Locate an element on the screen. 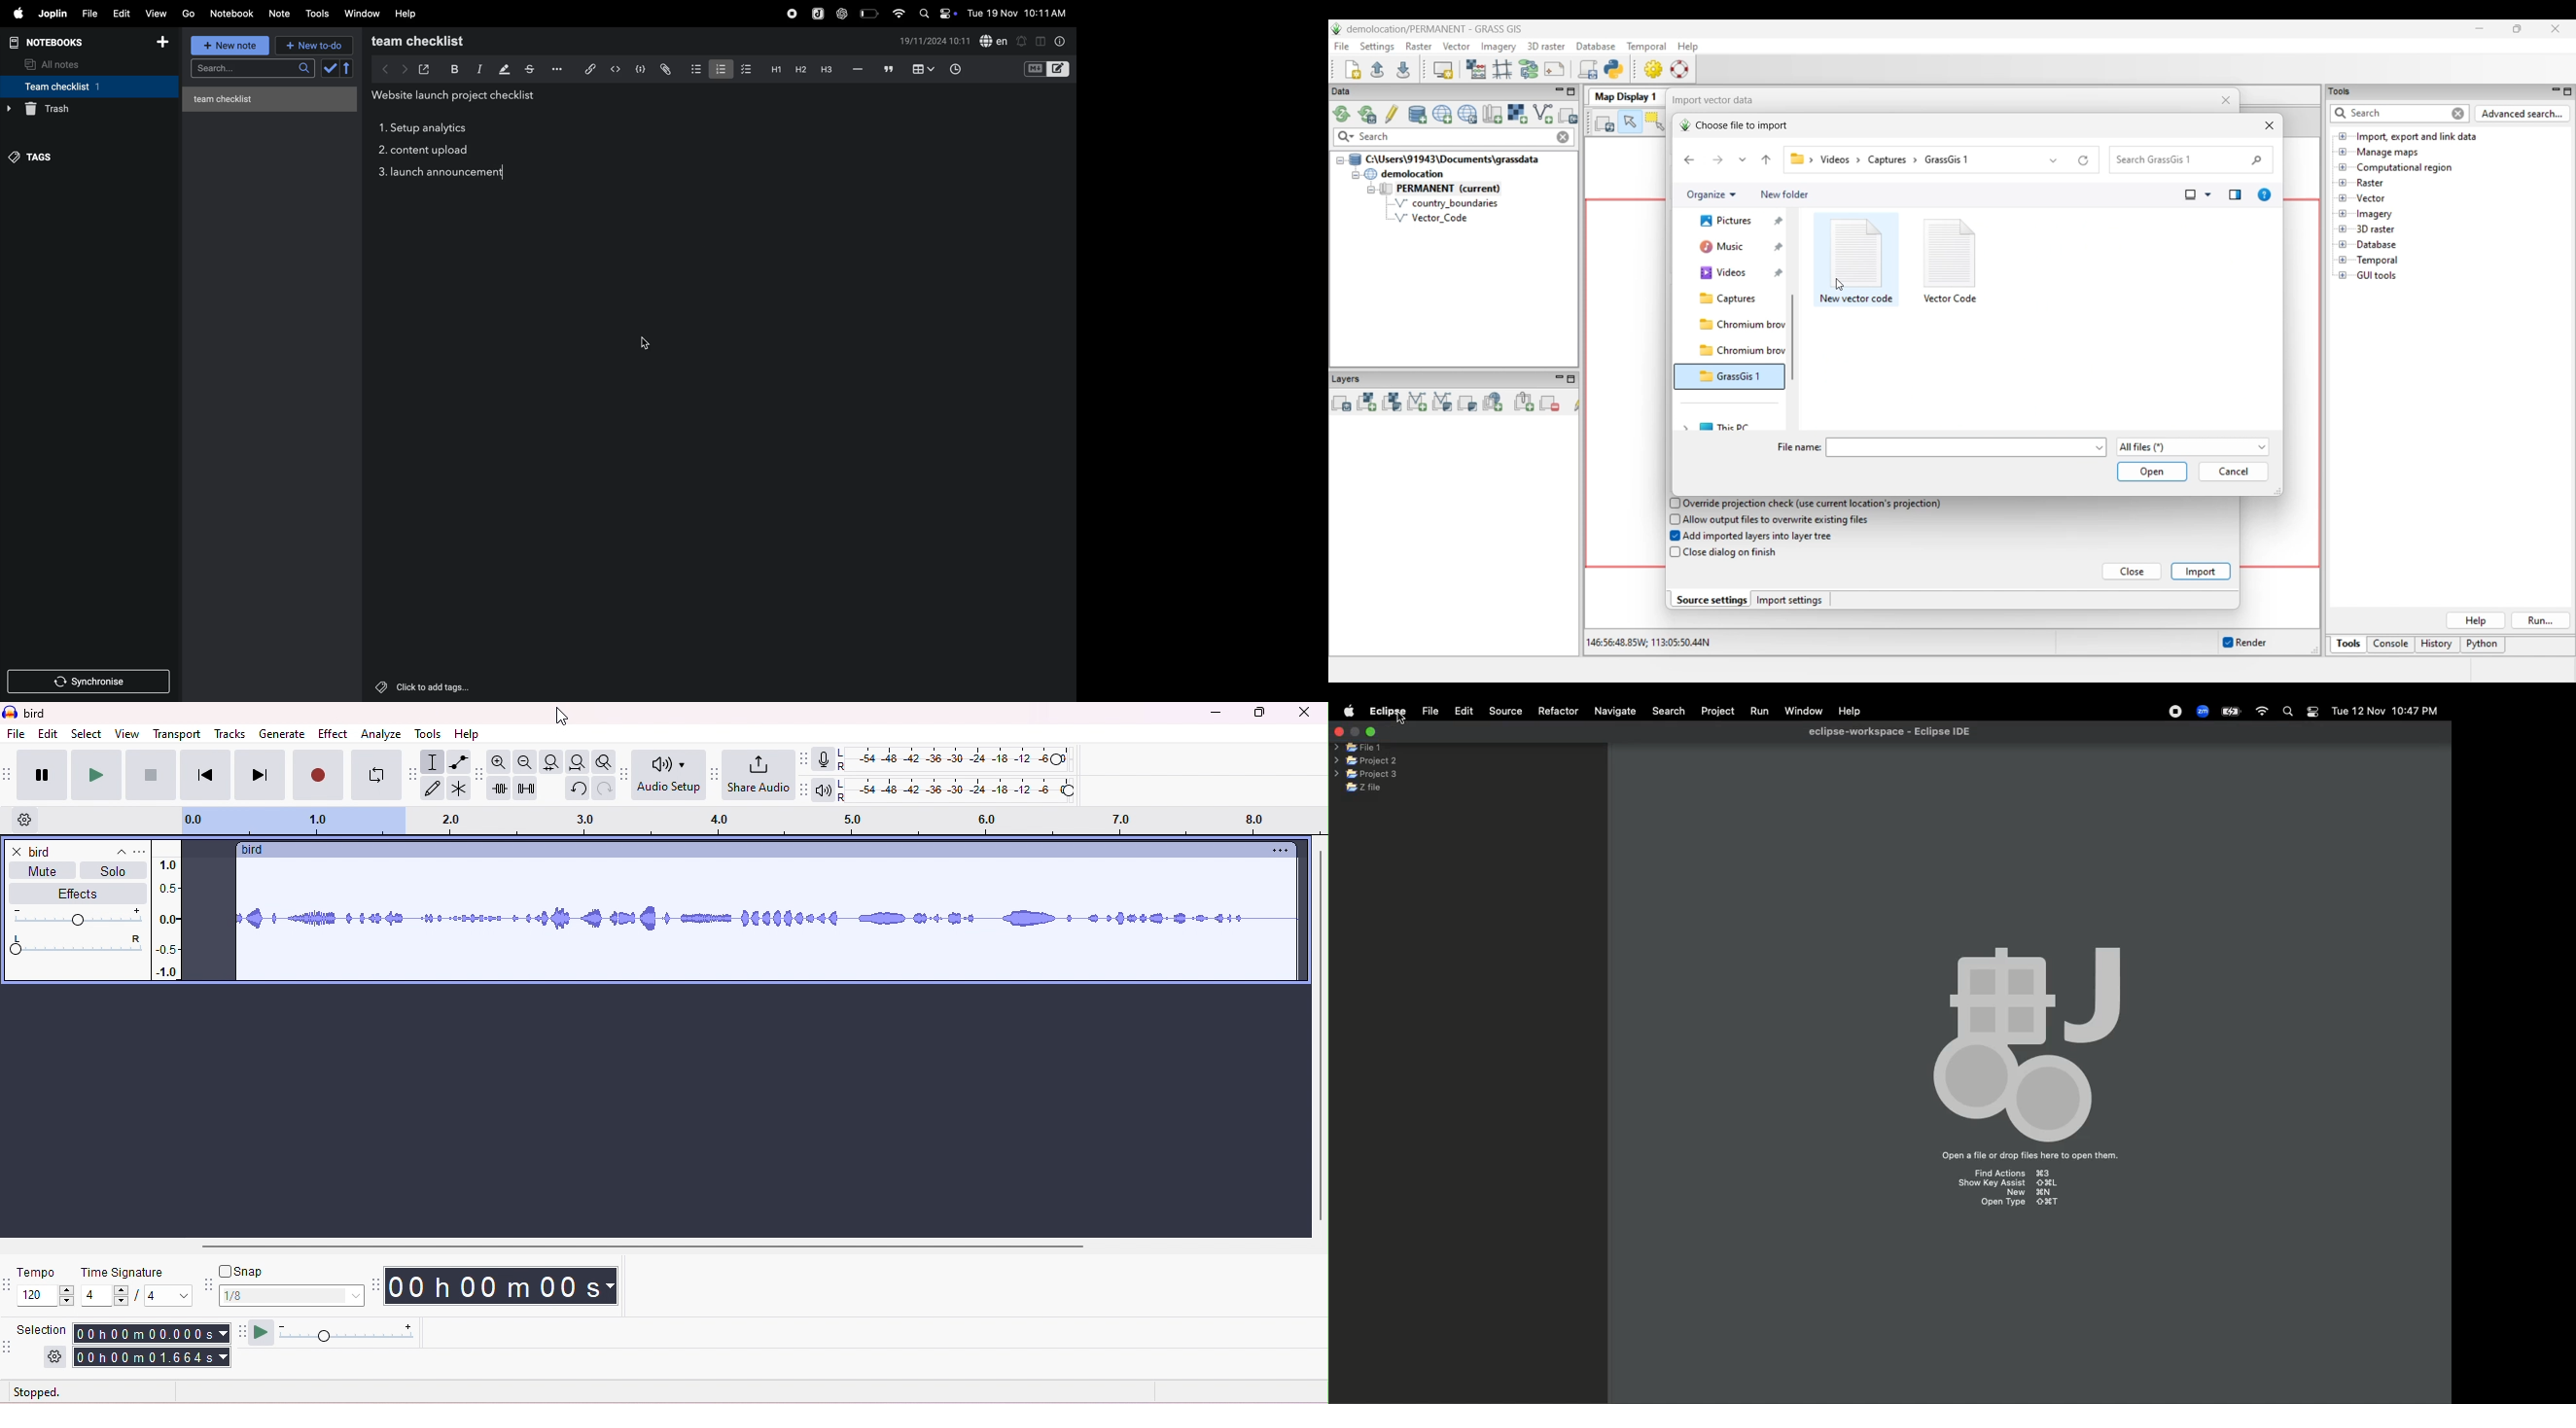 The height and width of the screenshot is (1428, 2576). checklist is located at coordinates (747, 70).